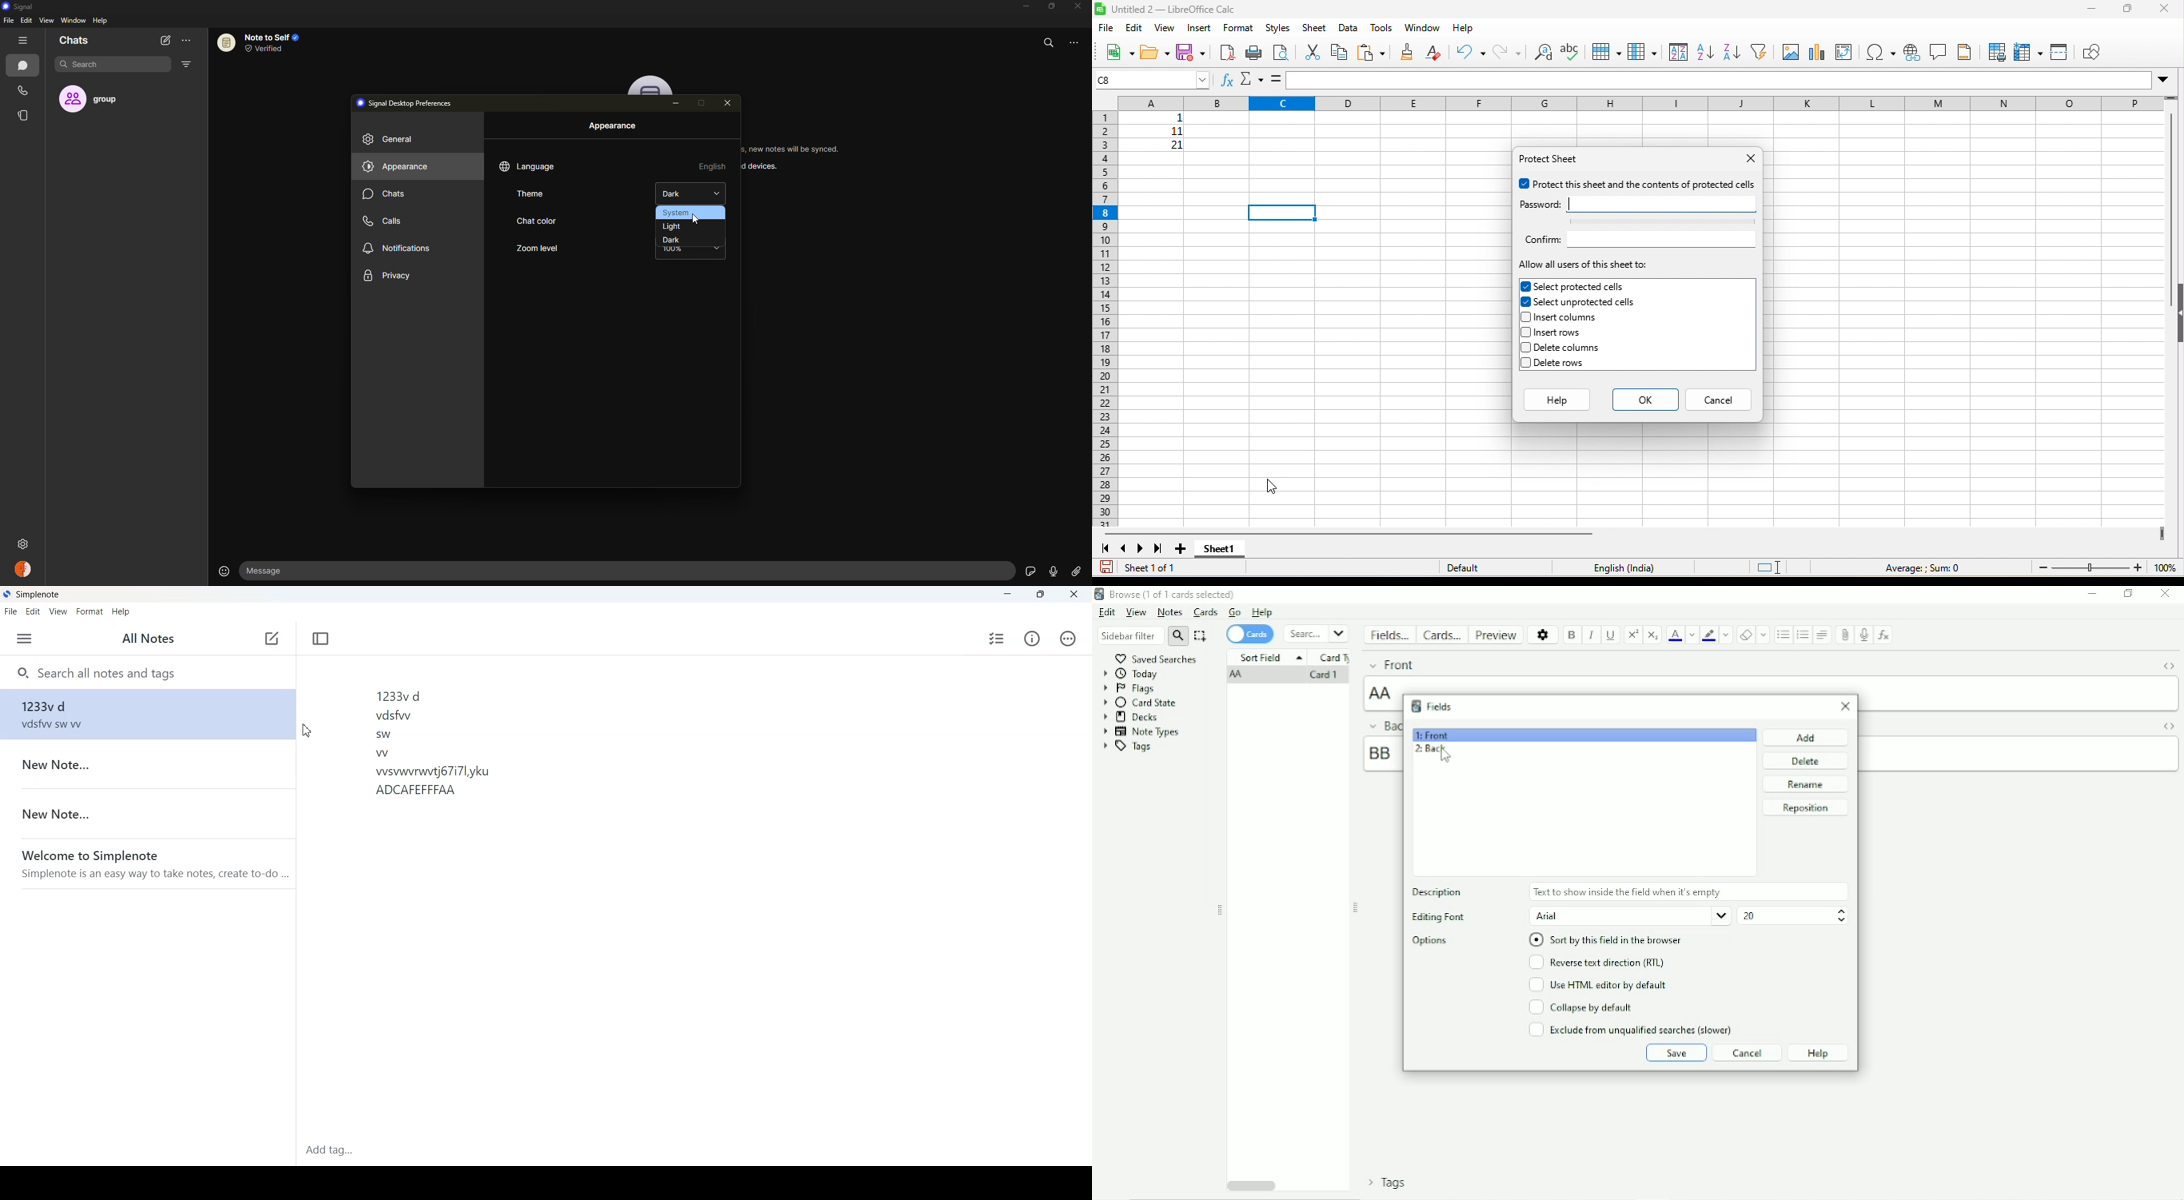 The height and width of the screenshot is (1204, 2184). Describe the element at coordinates (1846, 706) in the screenshot. I see `Close` at that location.